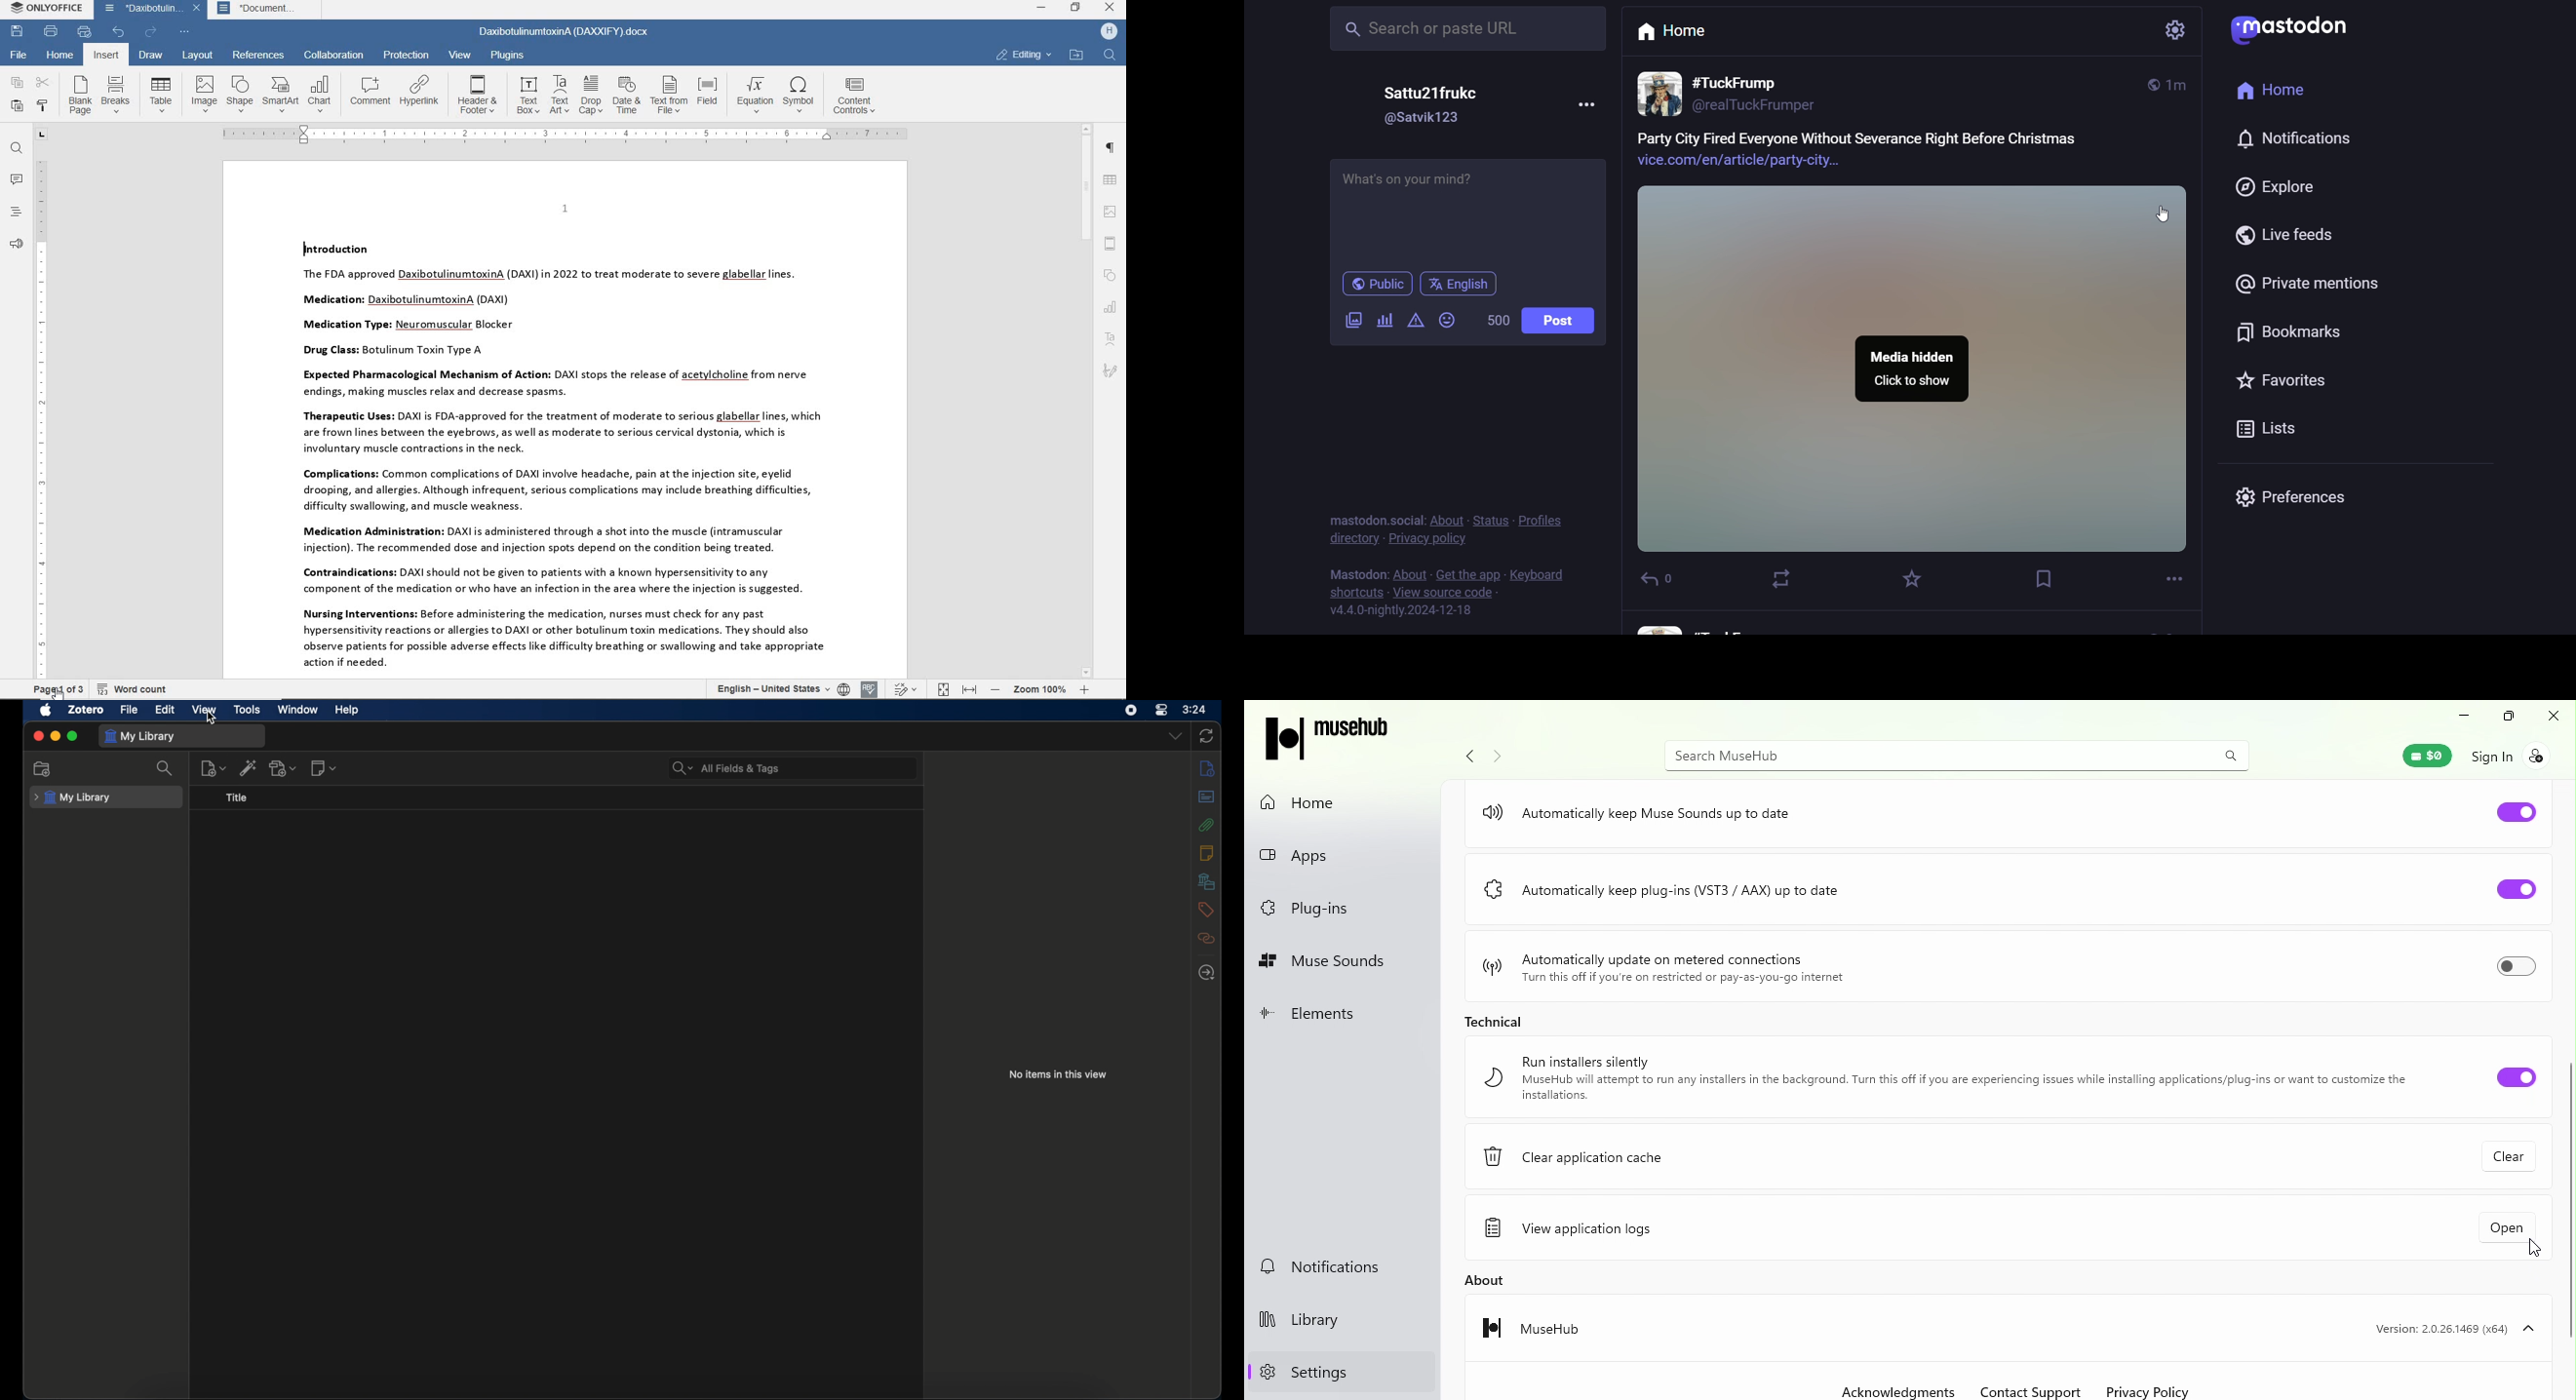 Image resolution: width=2576 pixels, height=1400 pixels. What do you see at coordinates (239, 94) in the screenshot?
I see `shape` at bounding box center [239, 94].